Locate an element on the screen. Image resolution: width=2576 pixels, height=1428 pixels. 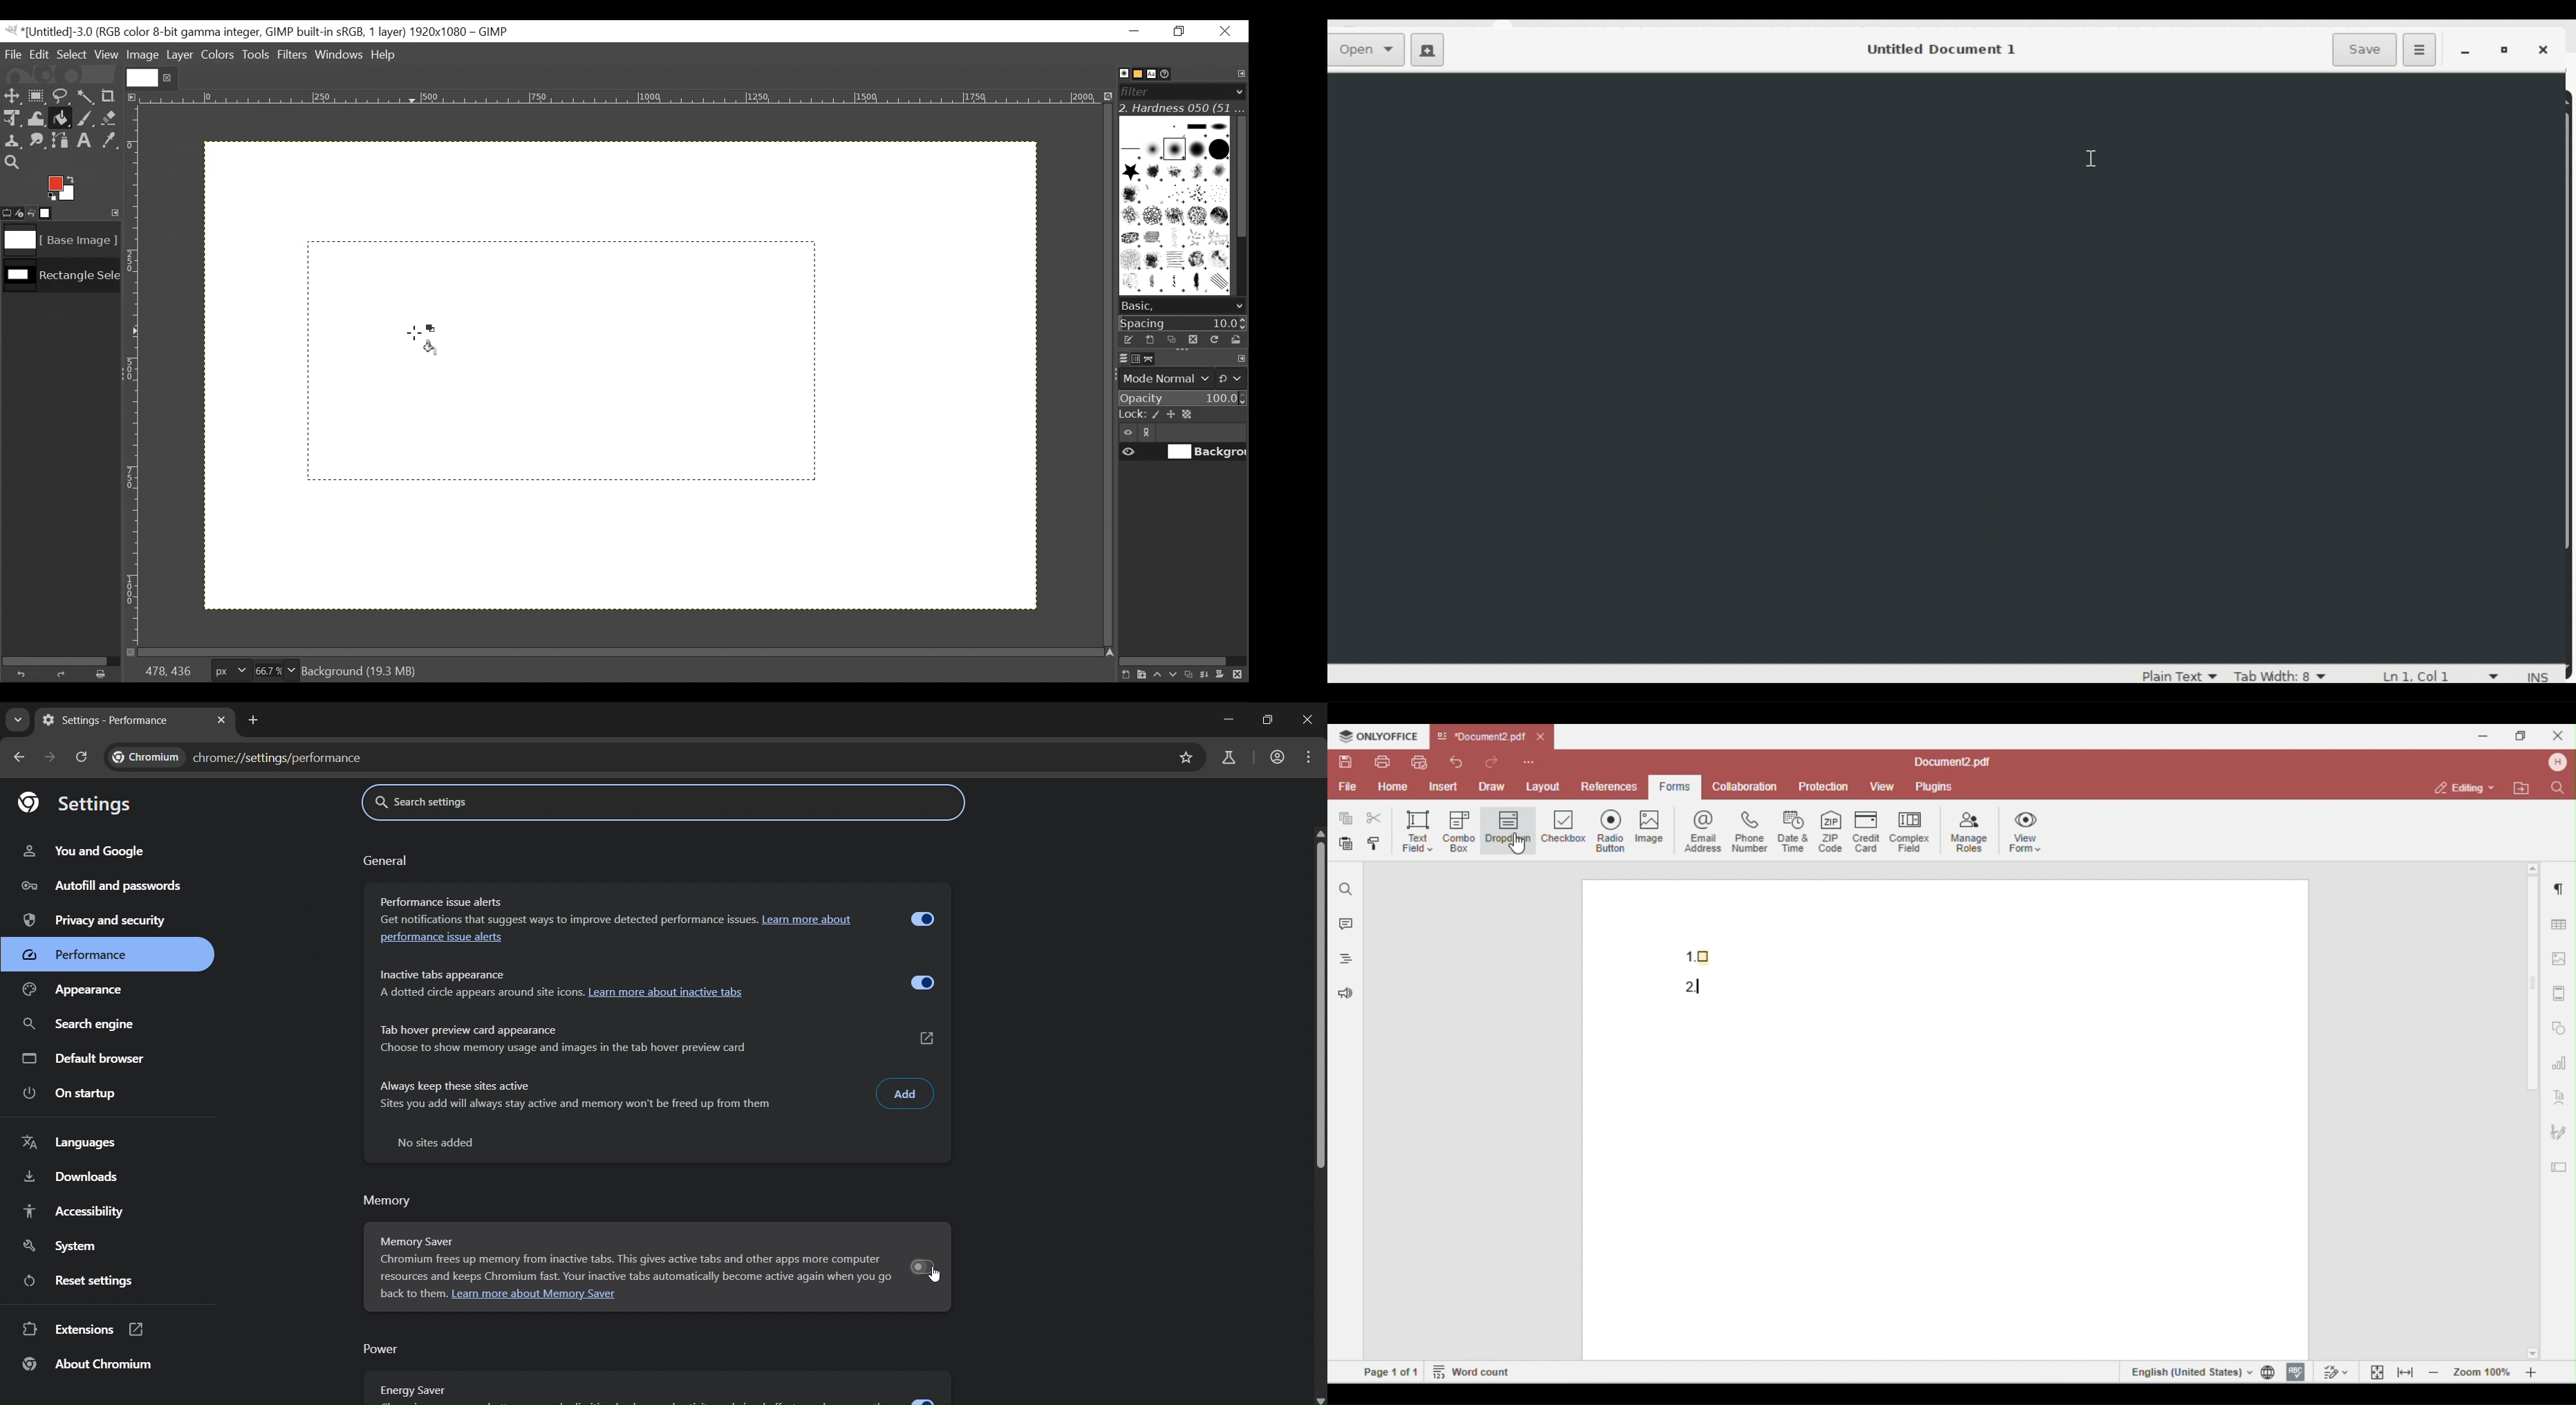
Privacy and security is located at coordinates (93, 921).